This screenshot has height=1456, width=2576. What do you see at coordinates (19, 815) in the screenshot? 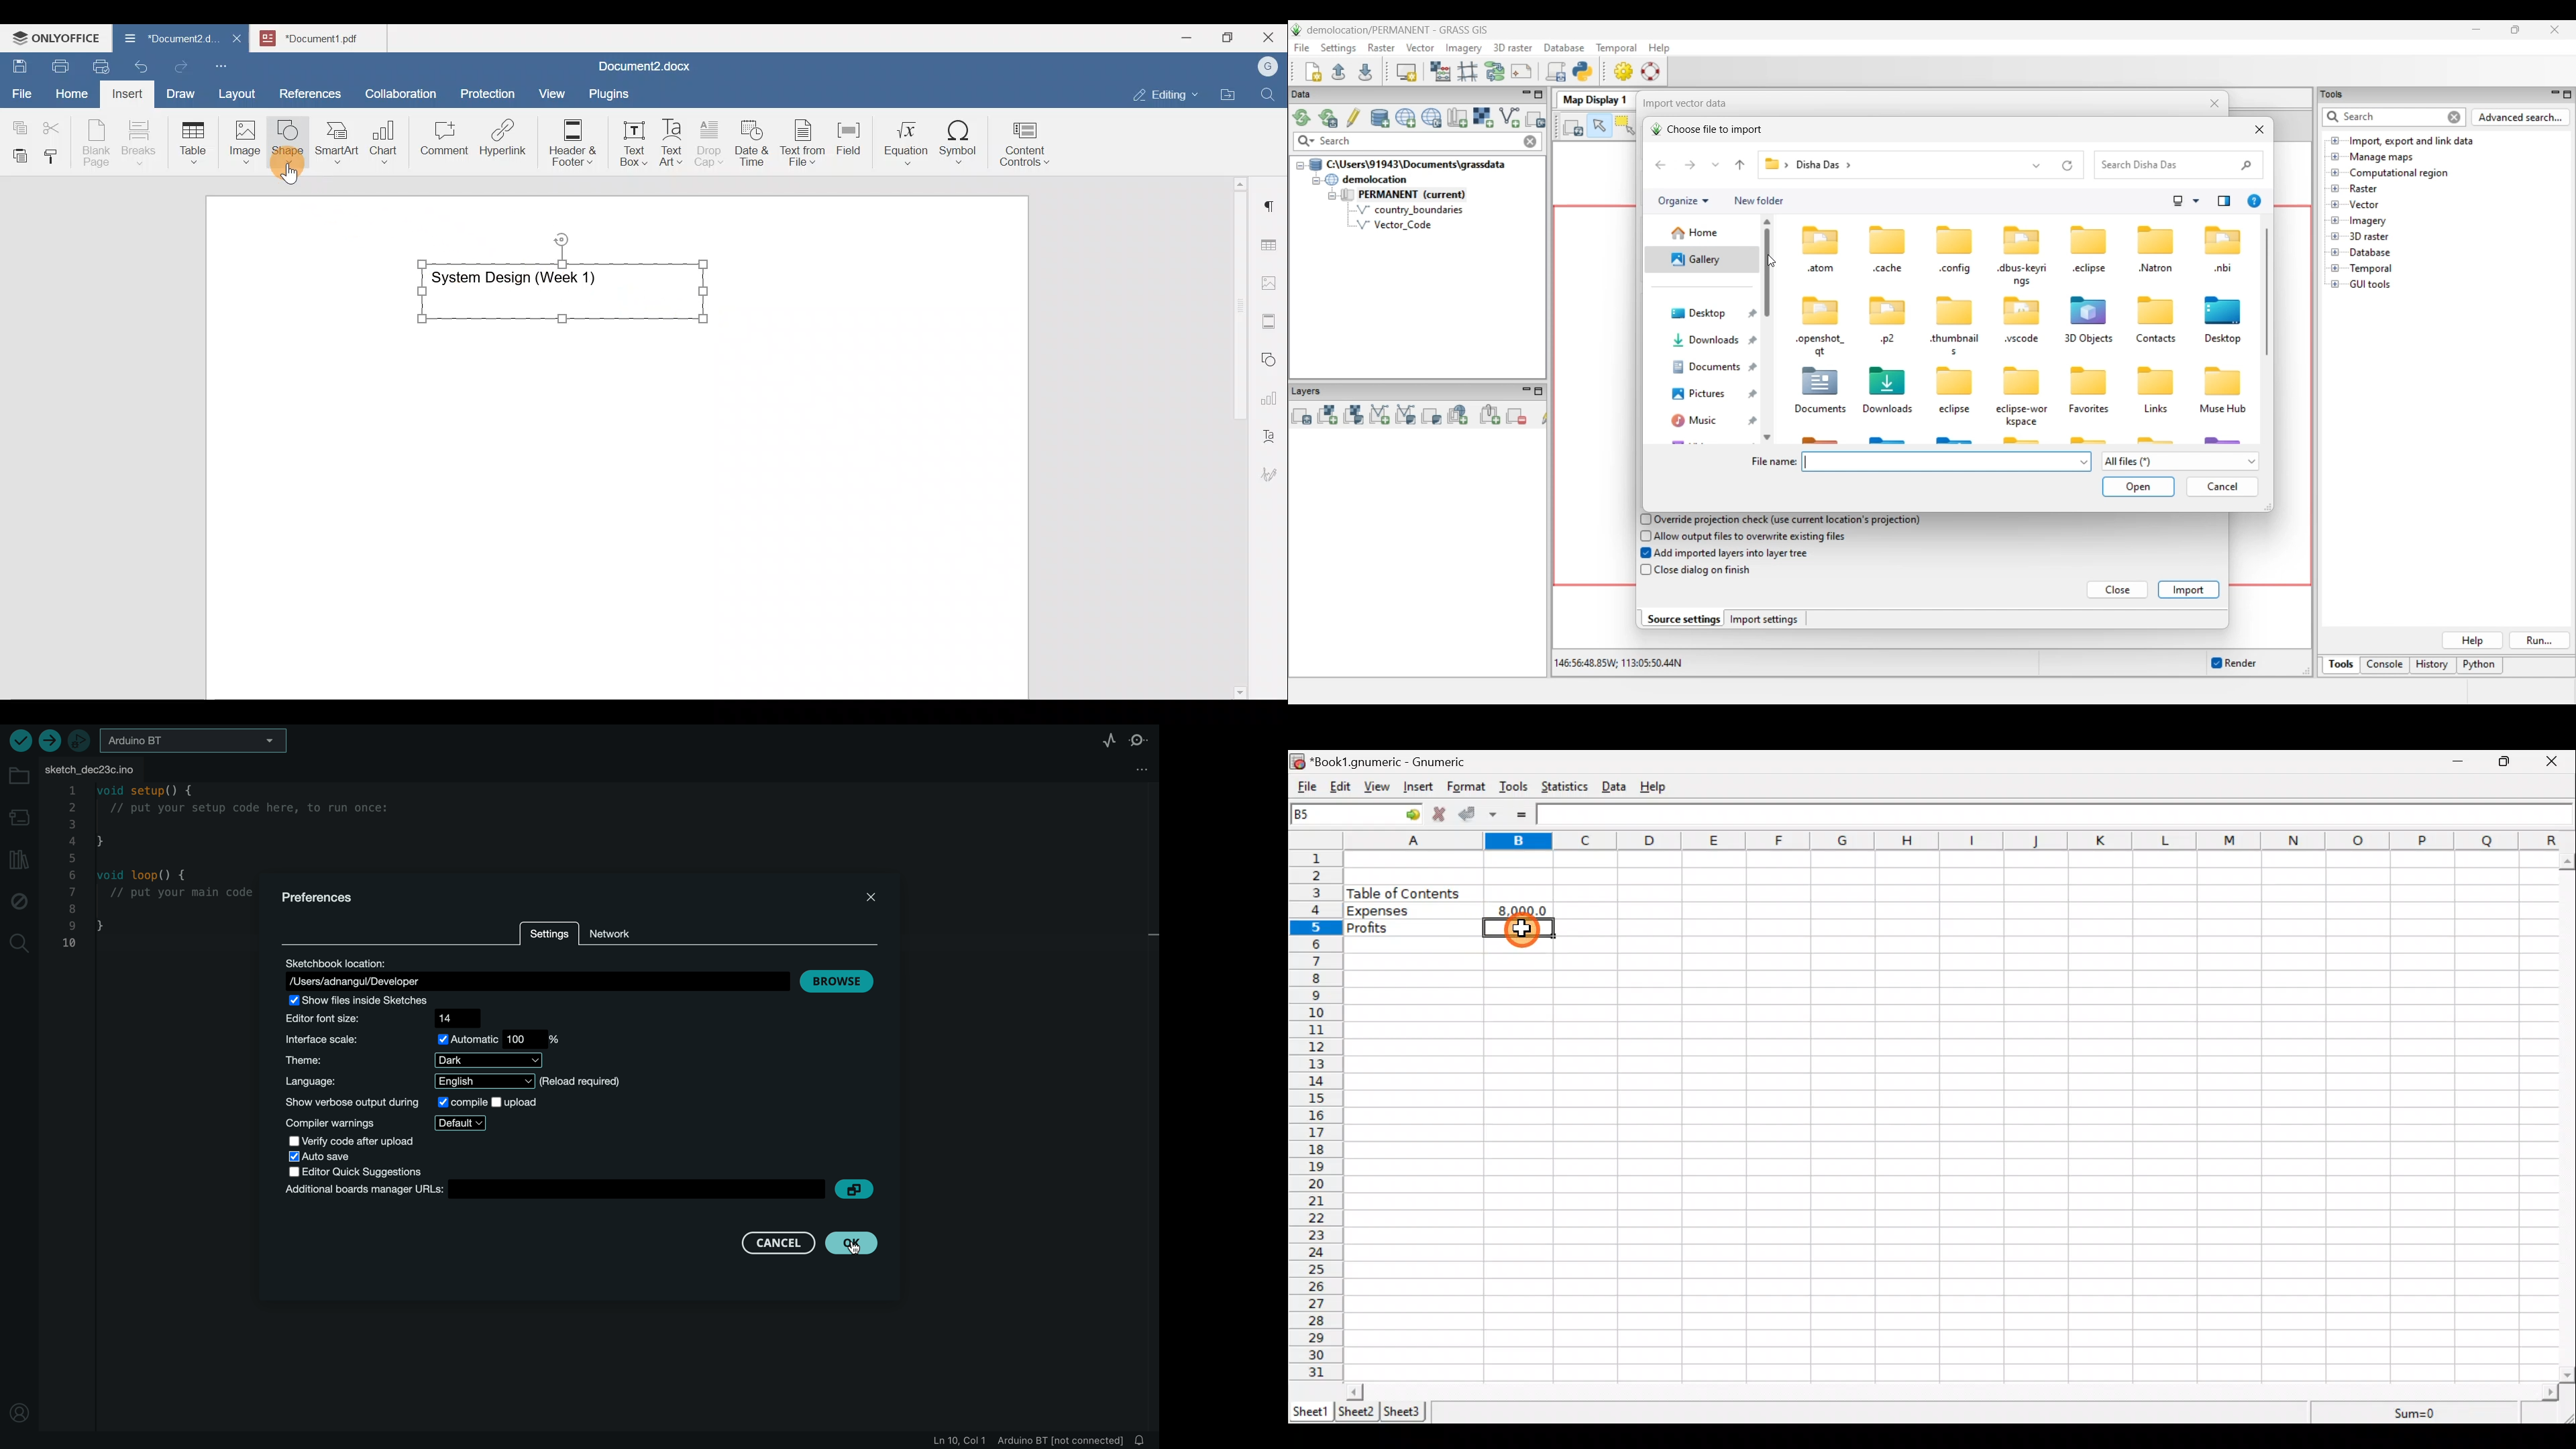
I see `board manager` at bounding box center [19, 815].